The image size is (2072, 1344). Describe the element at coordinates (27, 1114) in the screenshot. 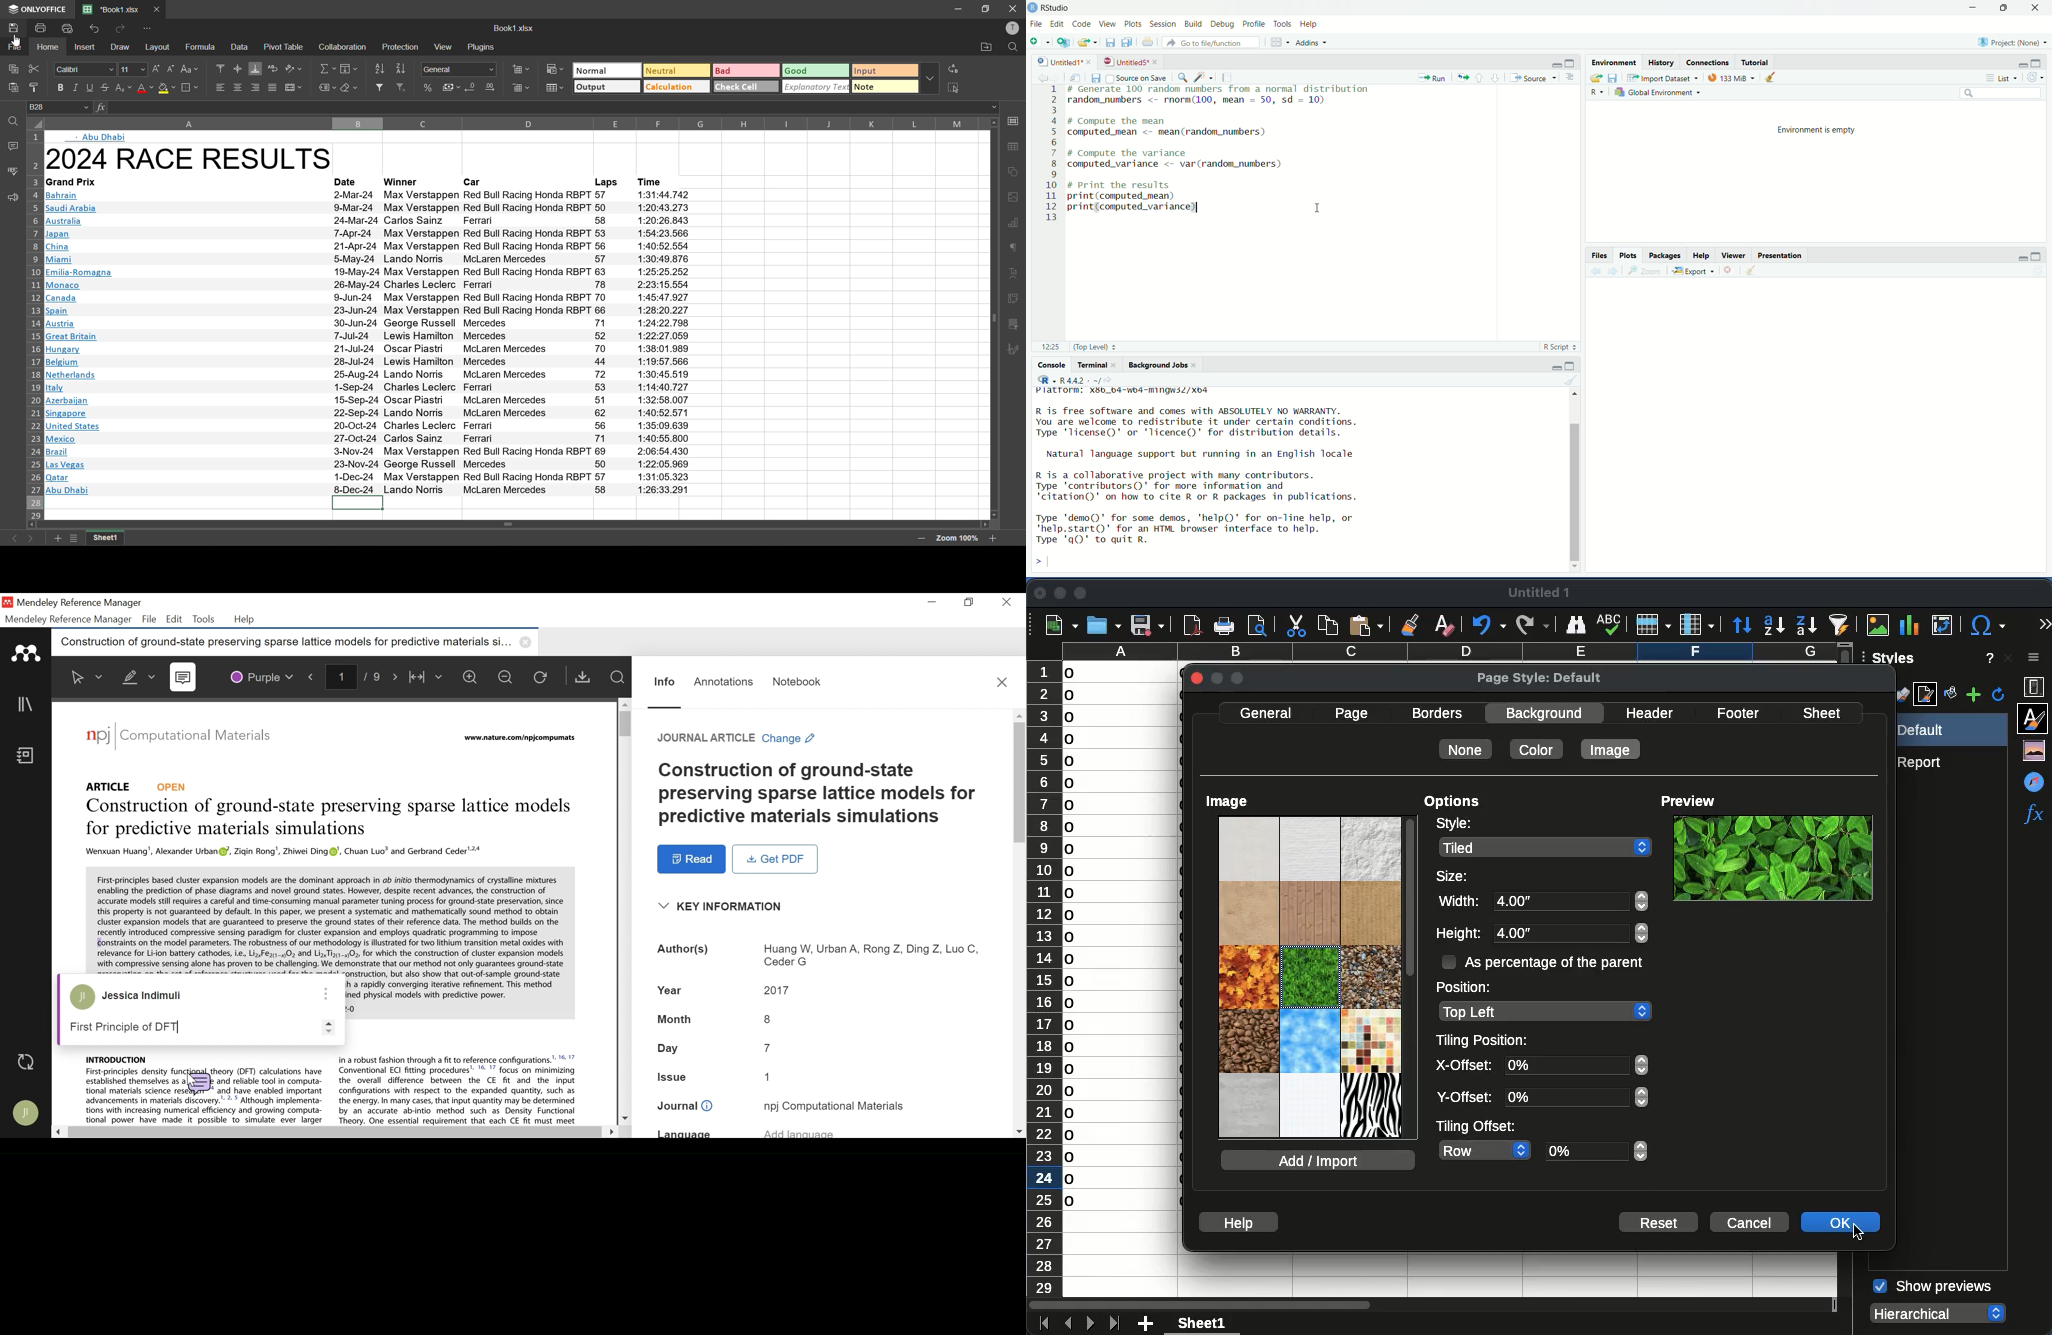

I see `Avatar` at that location.